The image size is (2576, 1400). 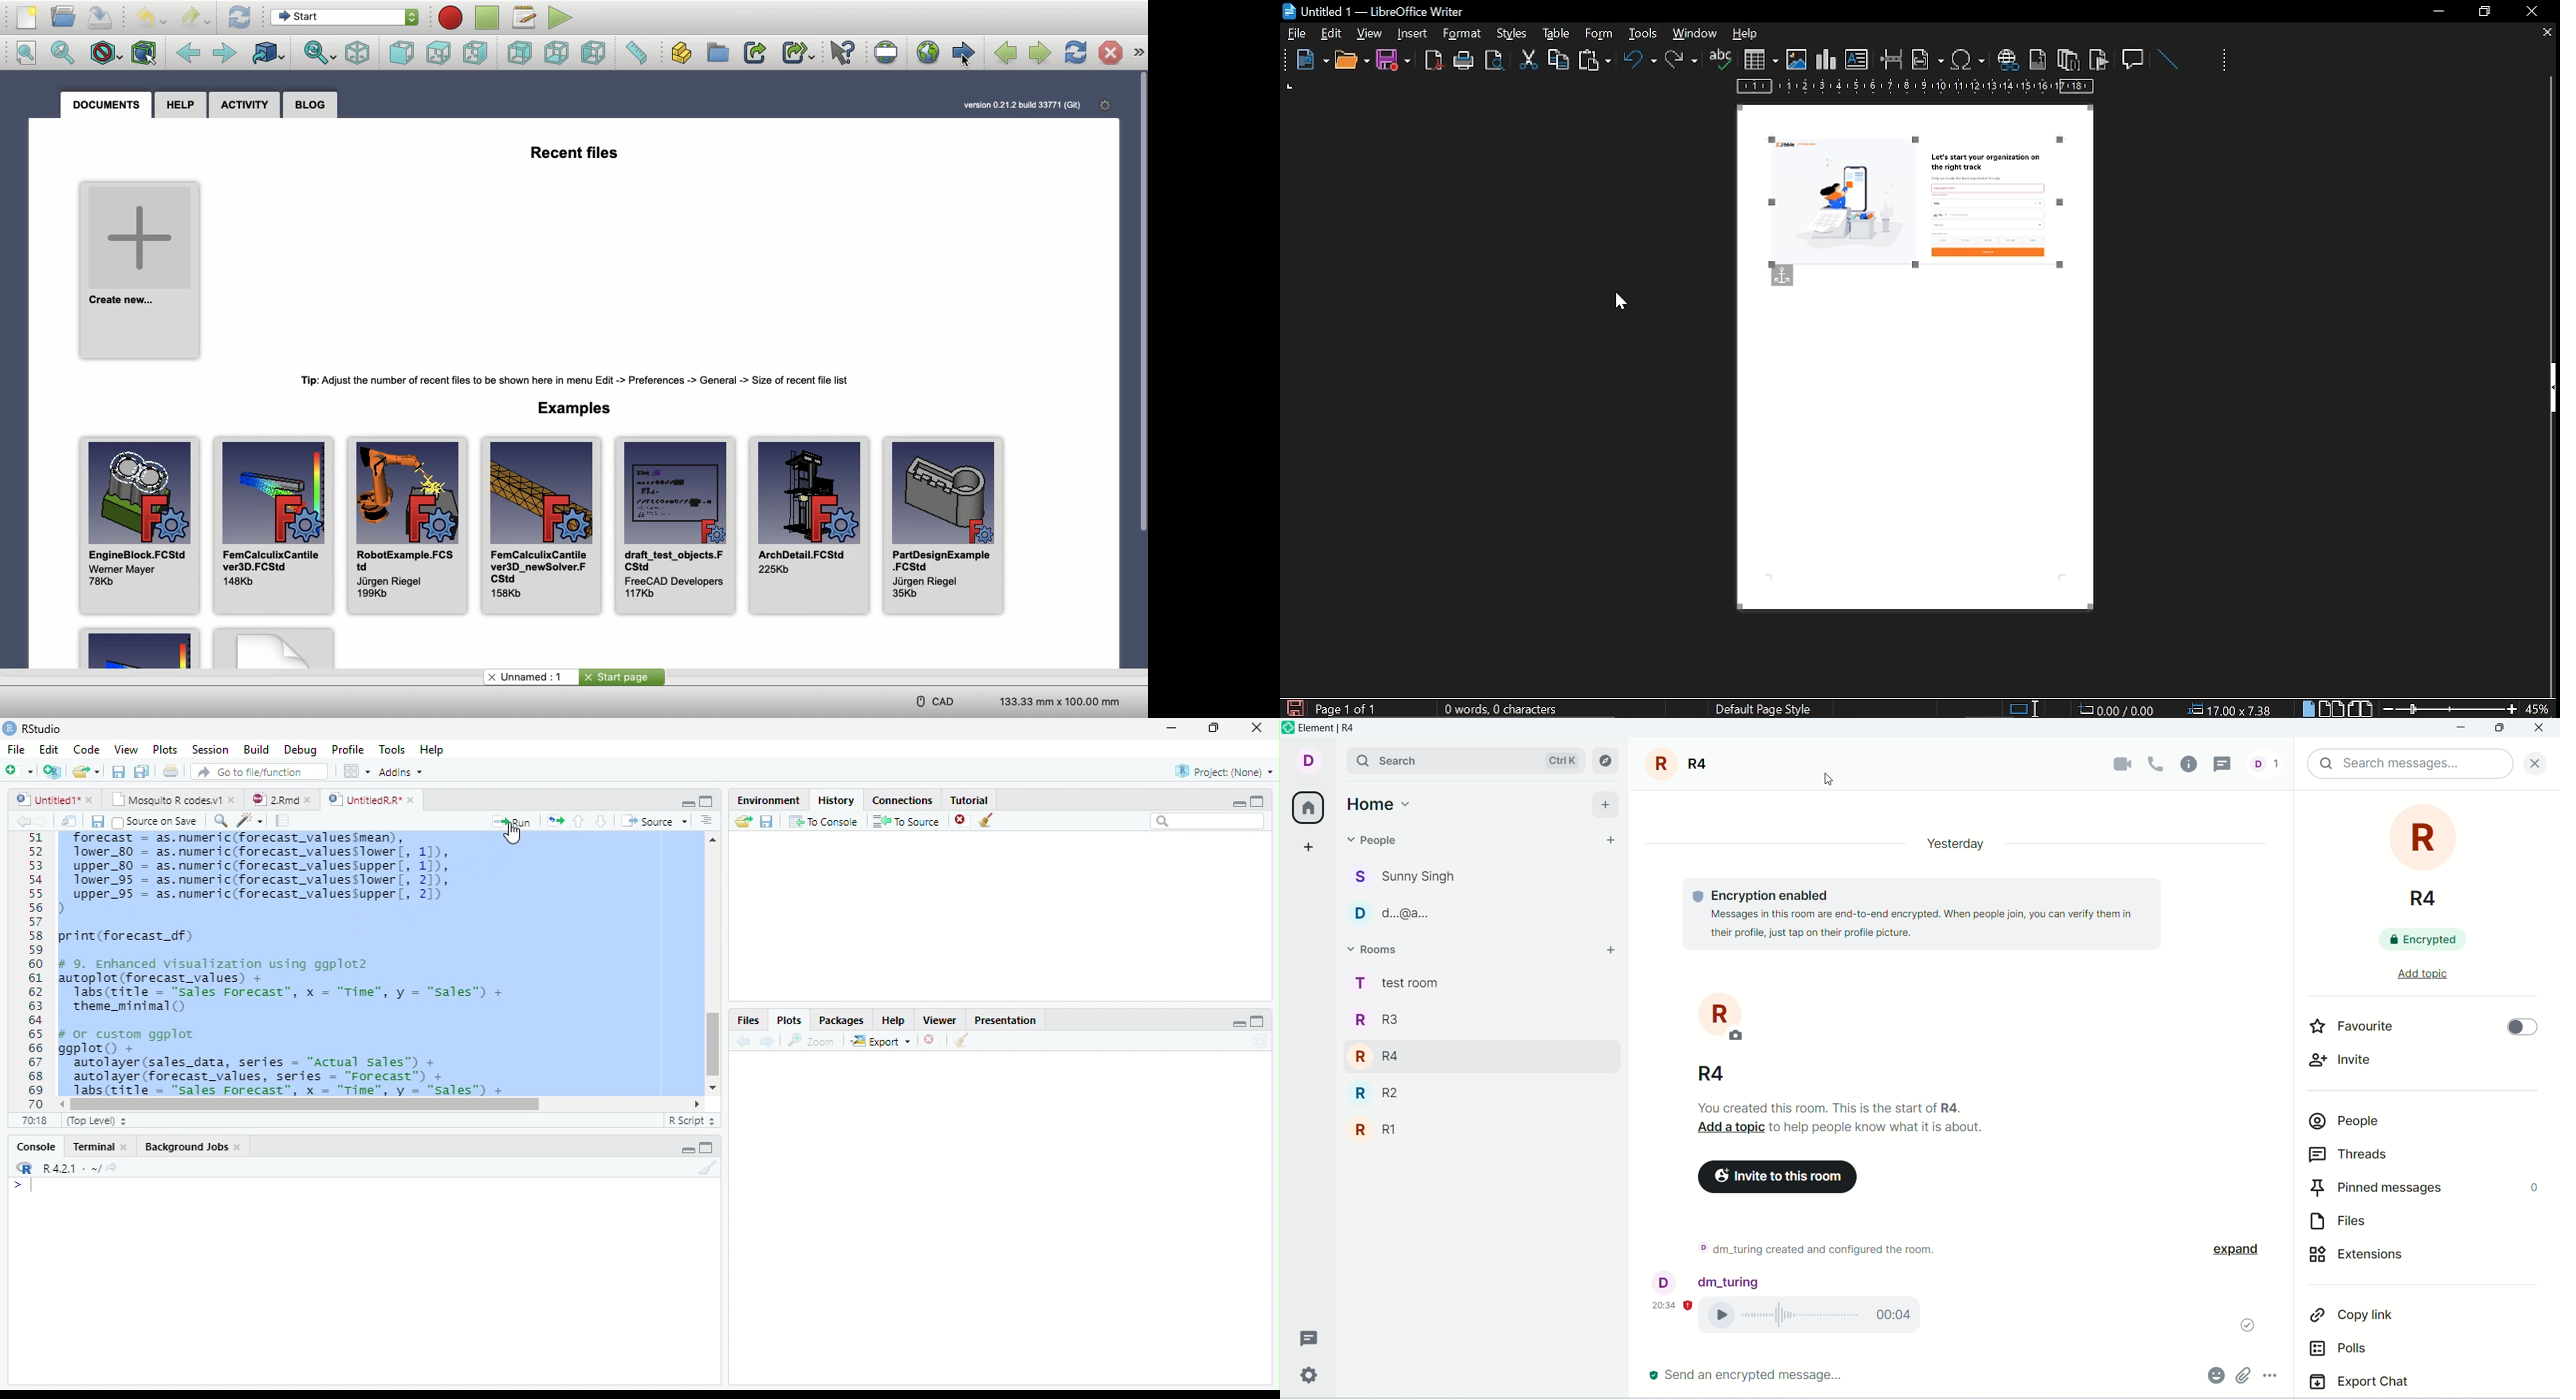 What do you see at coordinates (1140, 53) in the screenshot?
I see `Navigation` at bounding box center [1140, 53].